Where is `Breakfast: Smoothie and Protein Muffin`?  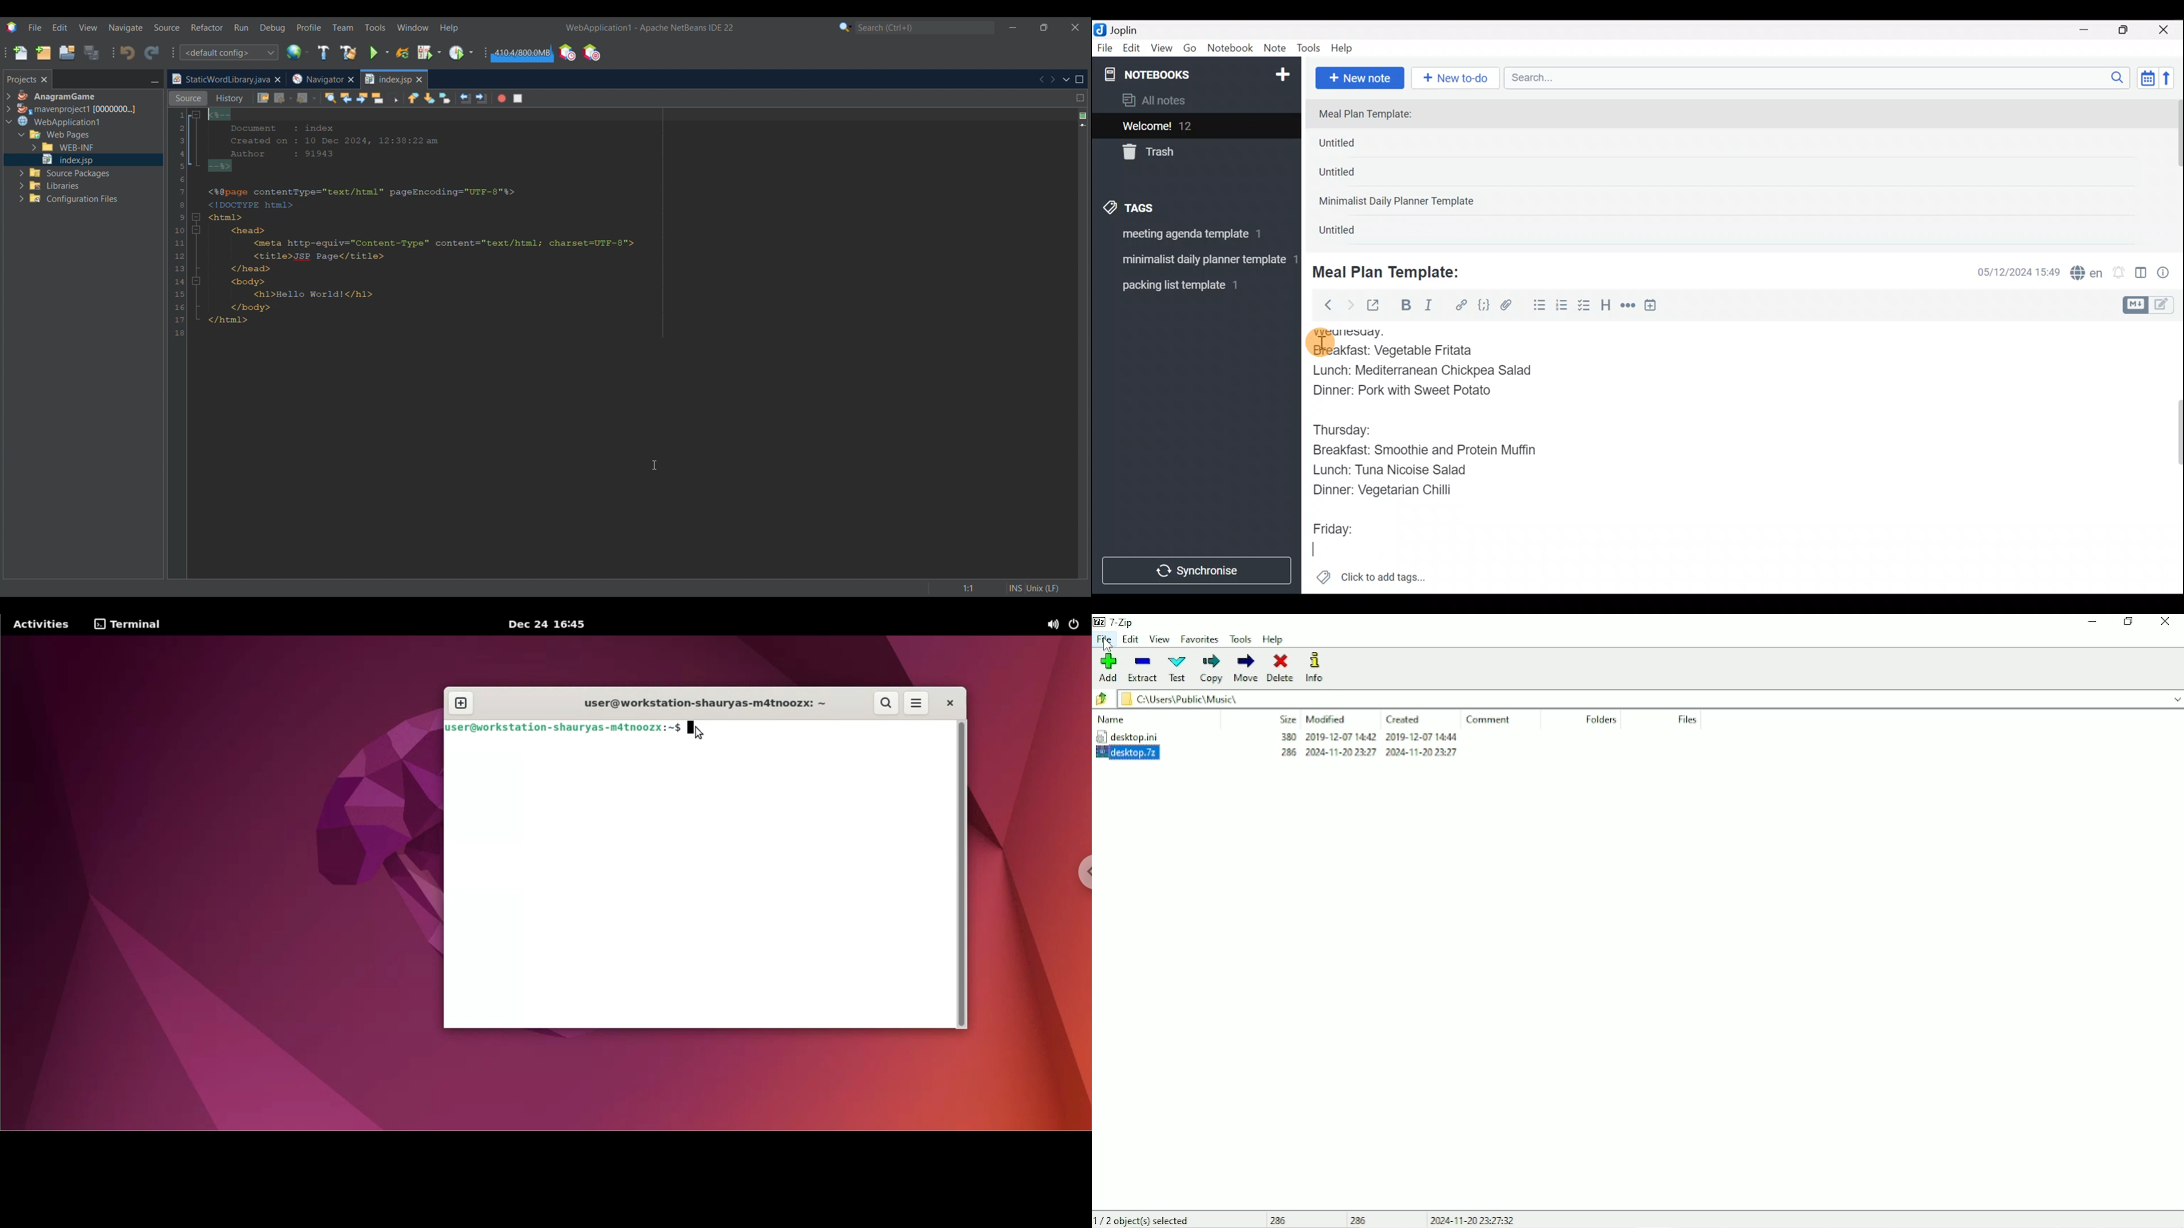 Breakfast: Smoothie and Protein Muffin is located at coordinates (1424, 452).